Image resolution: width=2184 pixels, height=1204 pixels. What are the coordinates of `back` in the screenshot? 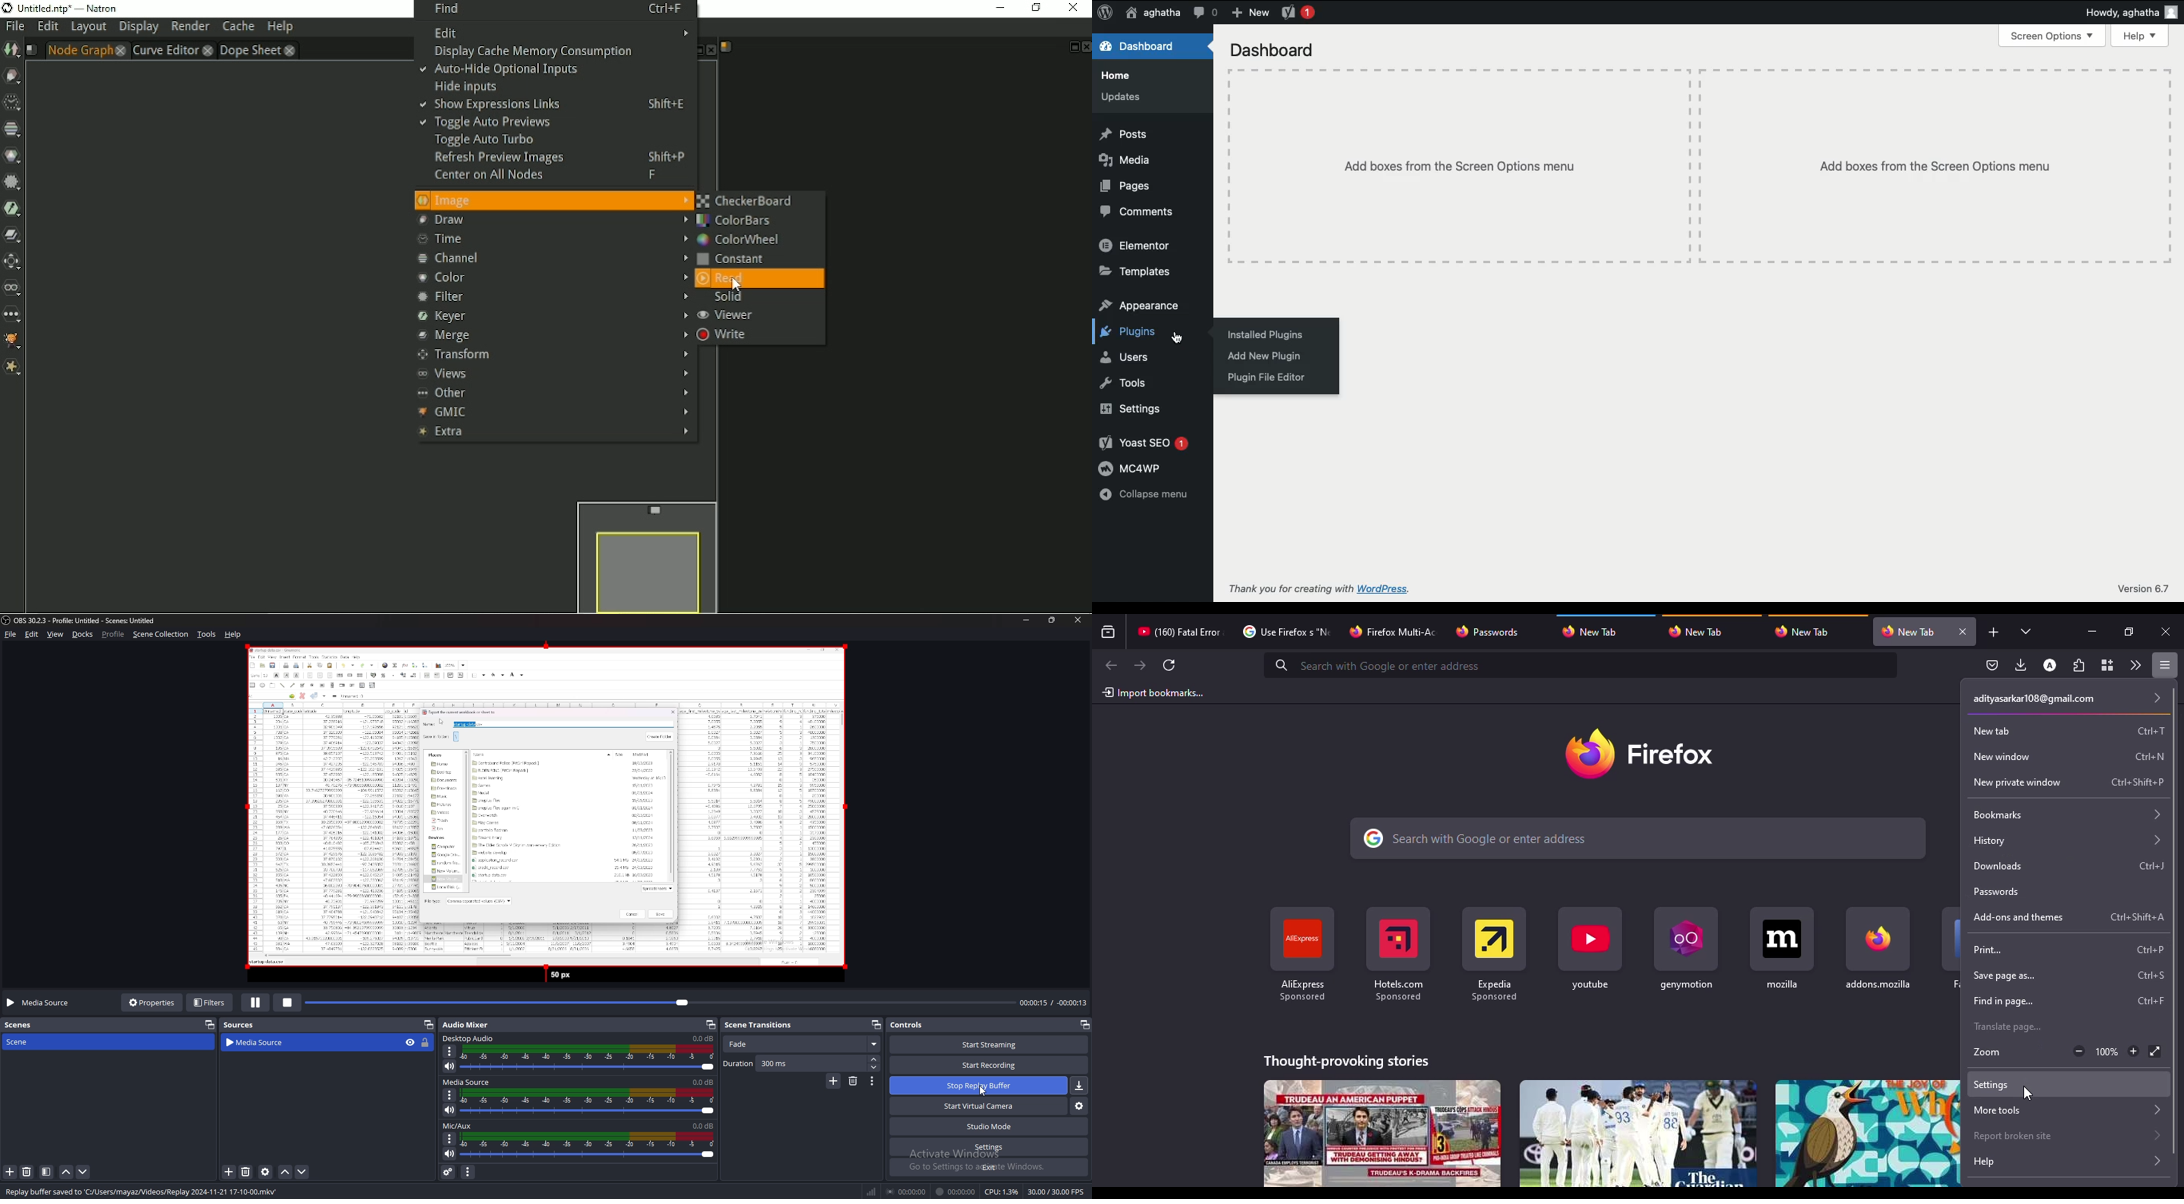 It's located at (1109, 666).